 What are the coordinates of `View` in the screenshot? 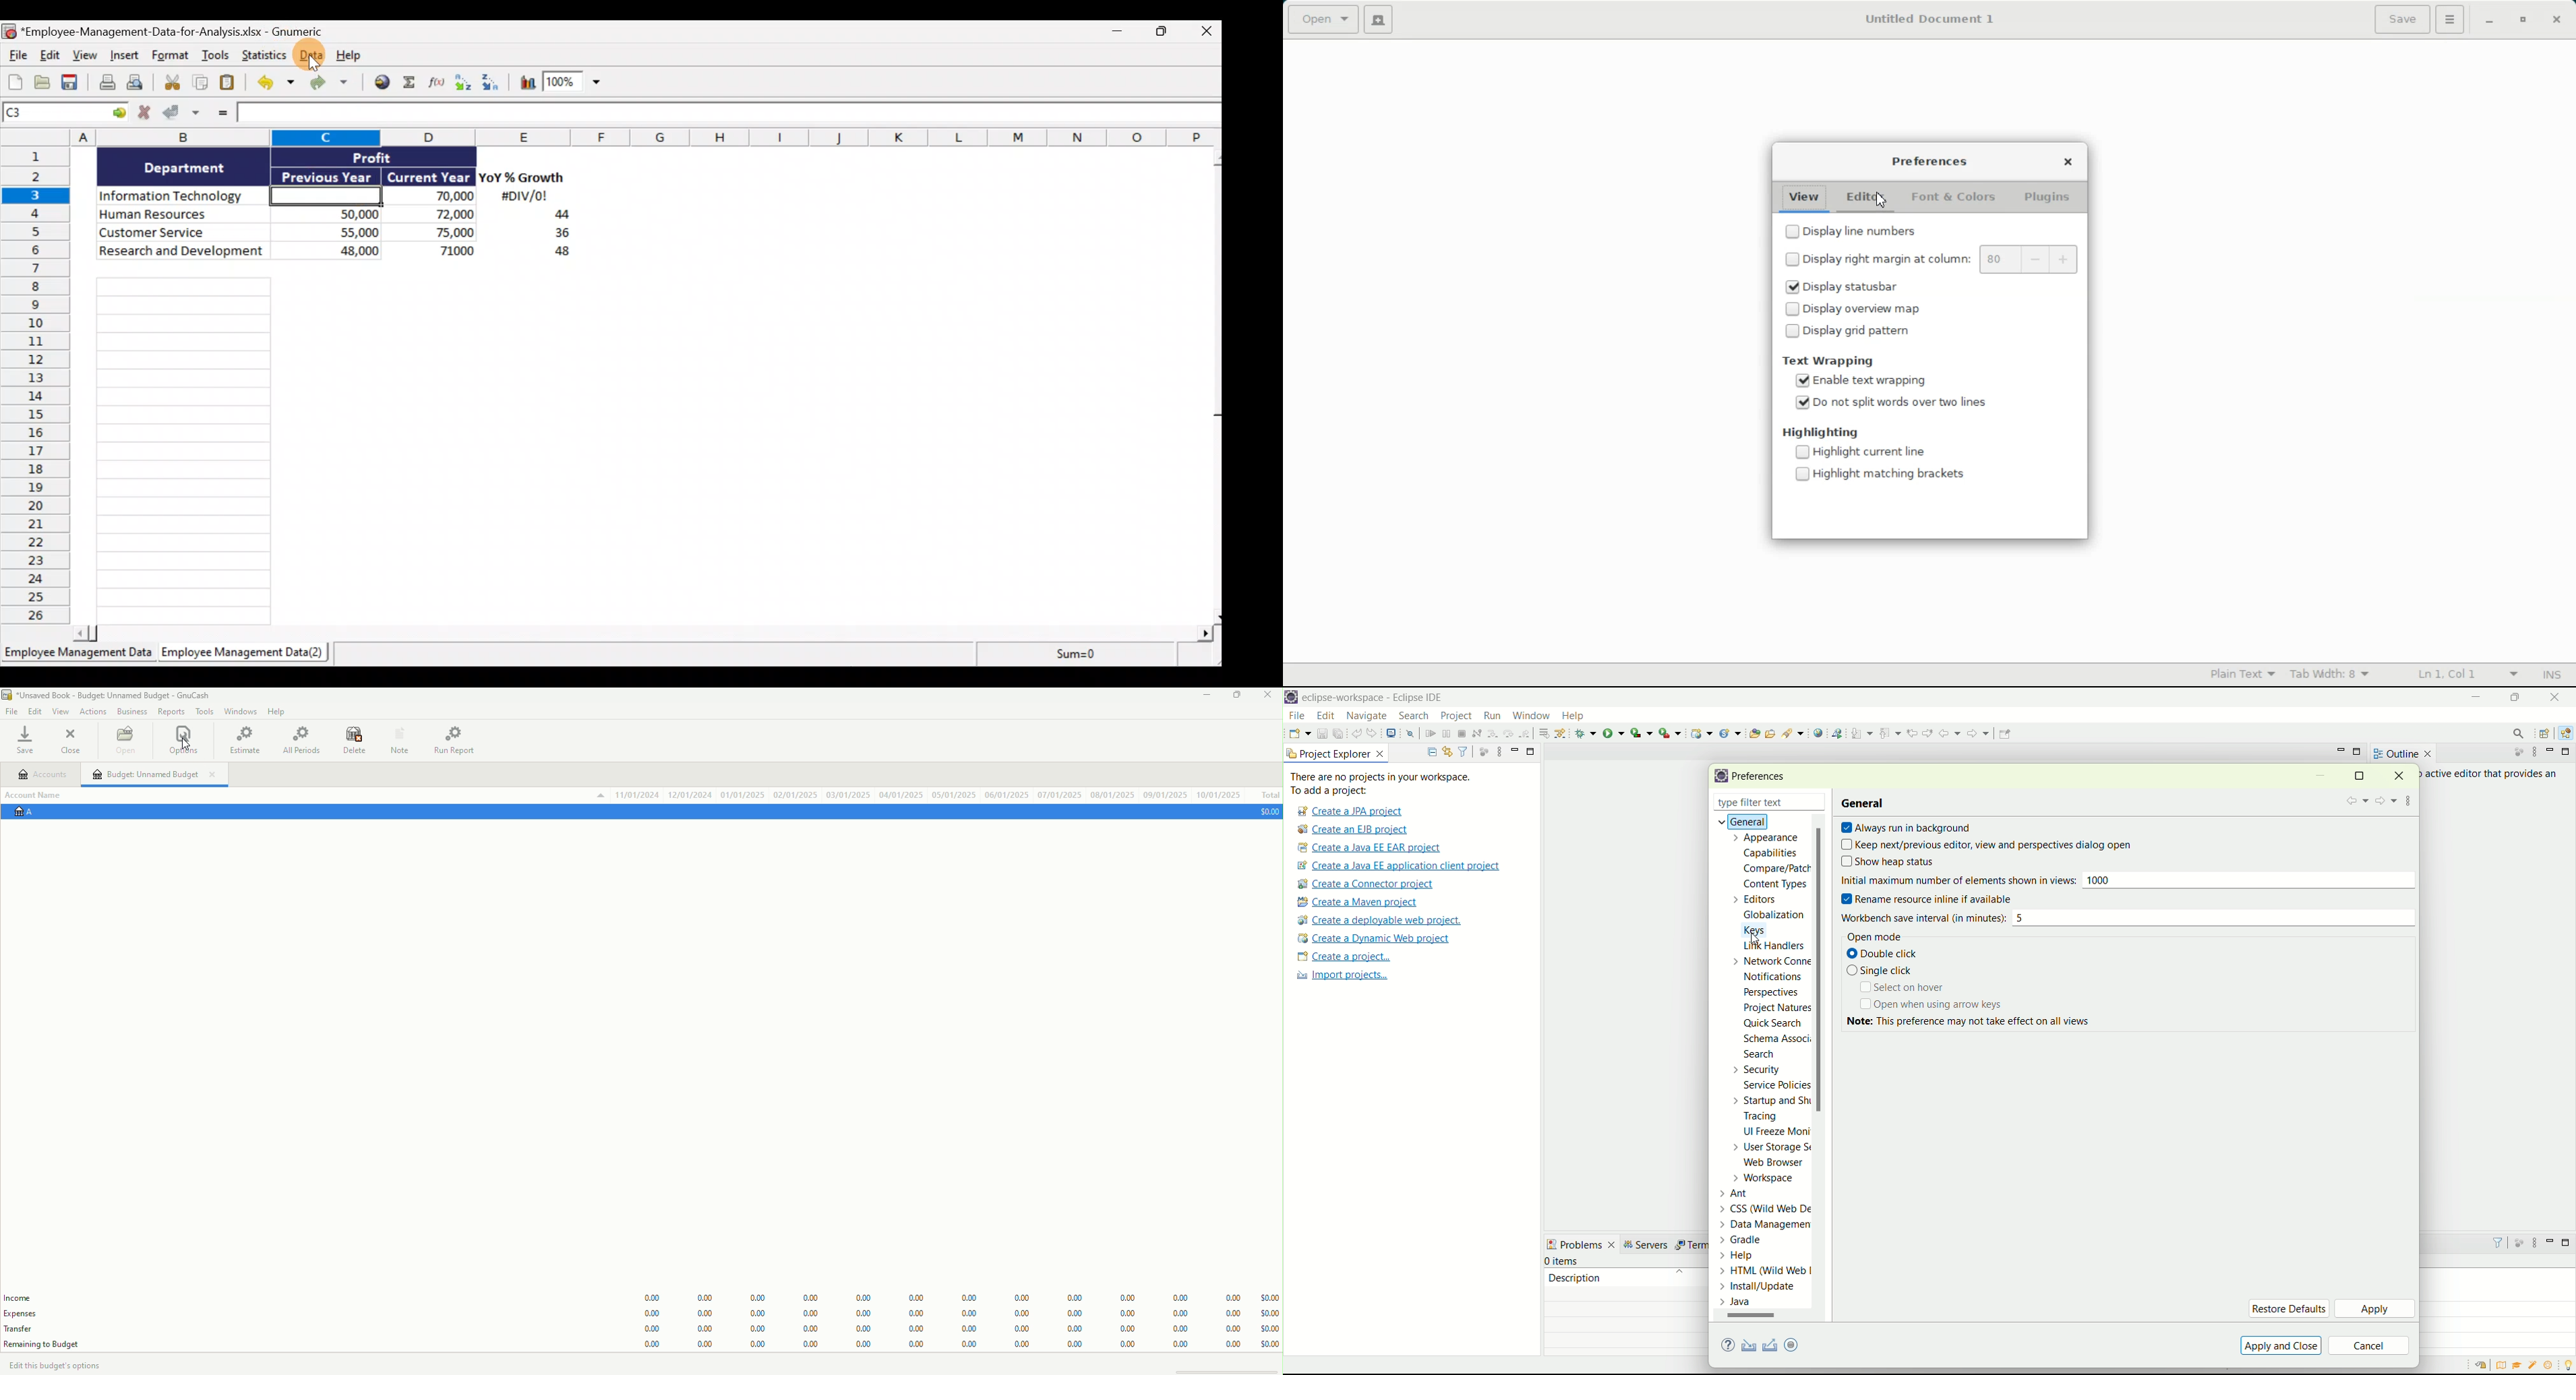 It's located at (60, 712).